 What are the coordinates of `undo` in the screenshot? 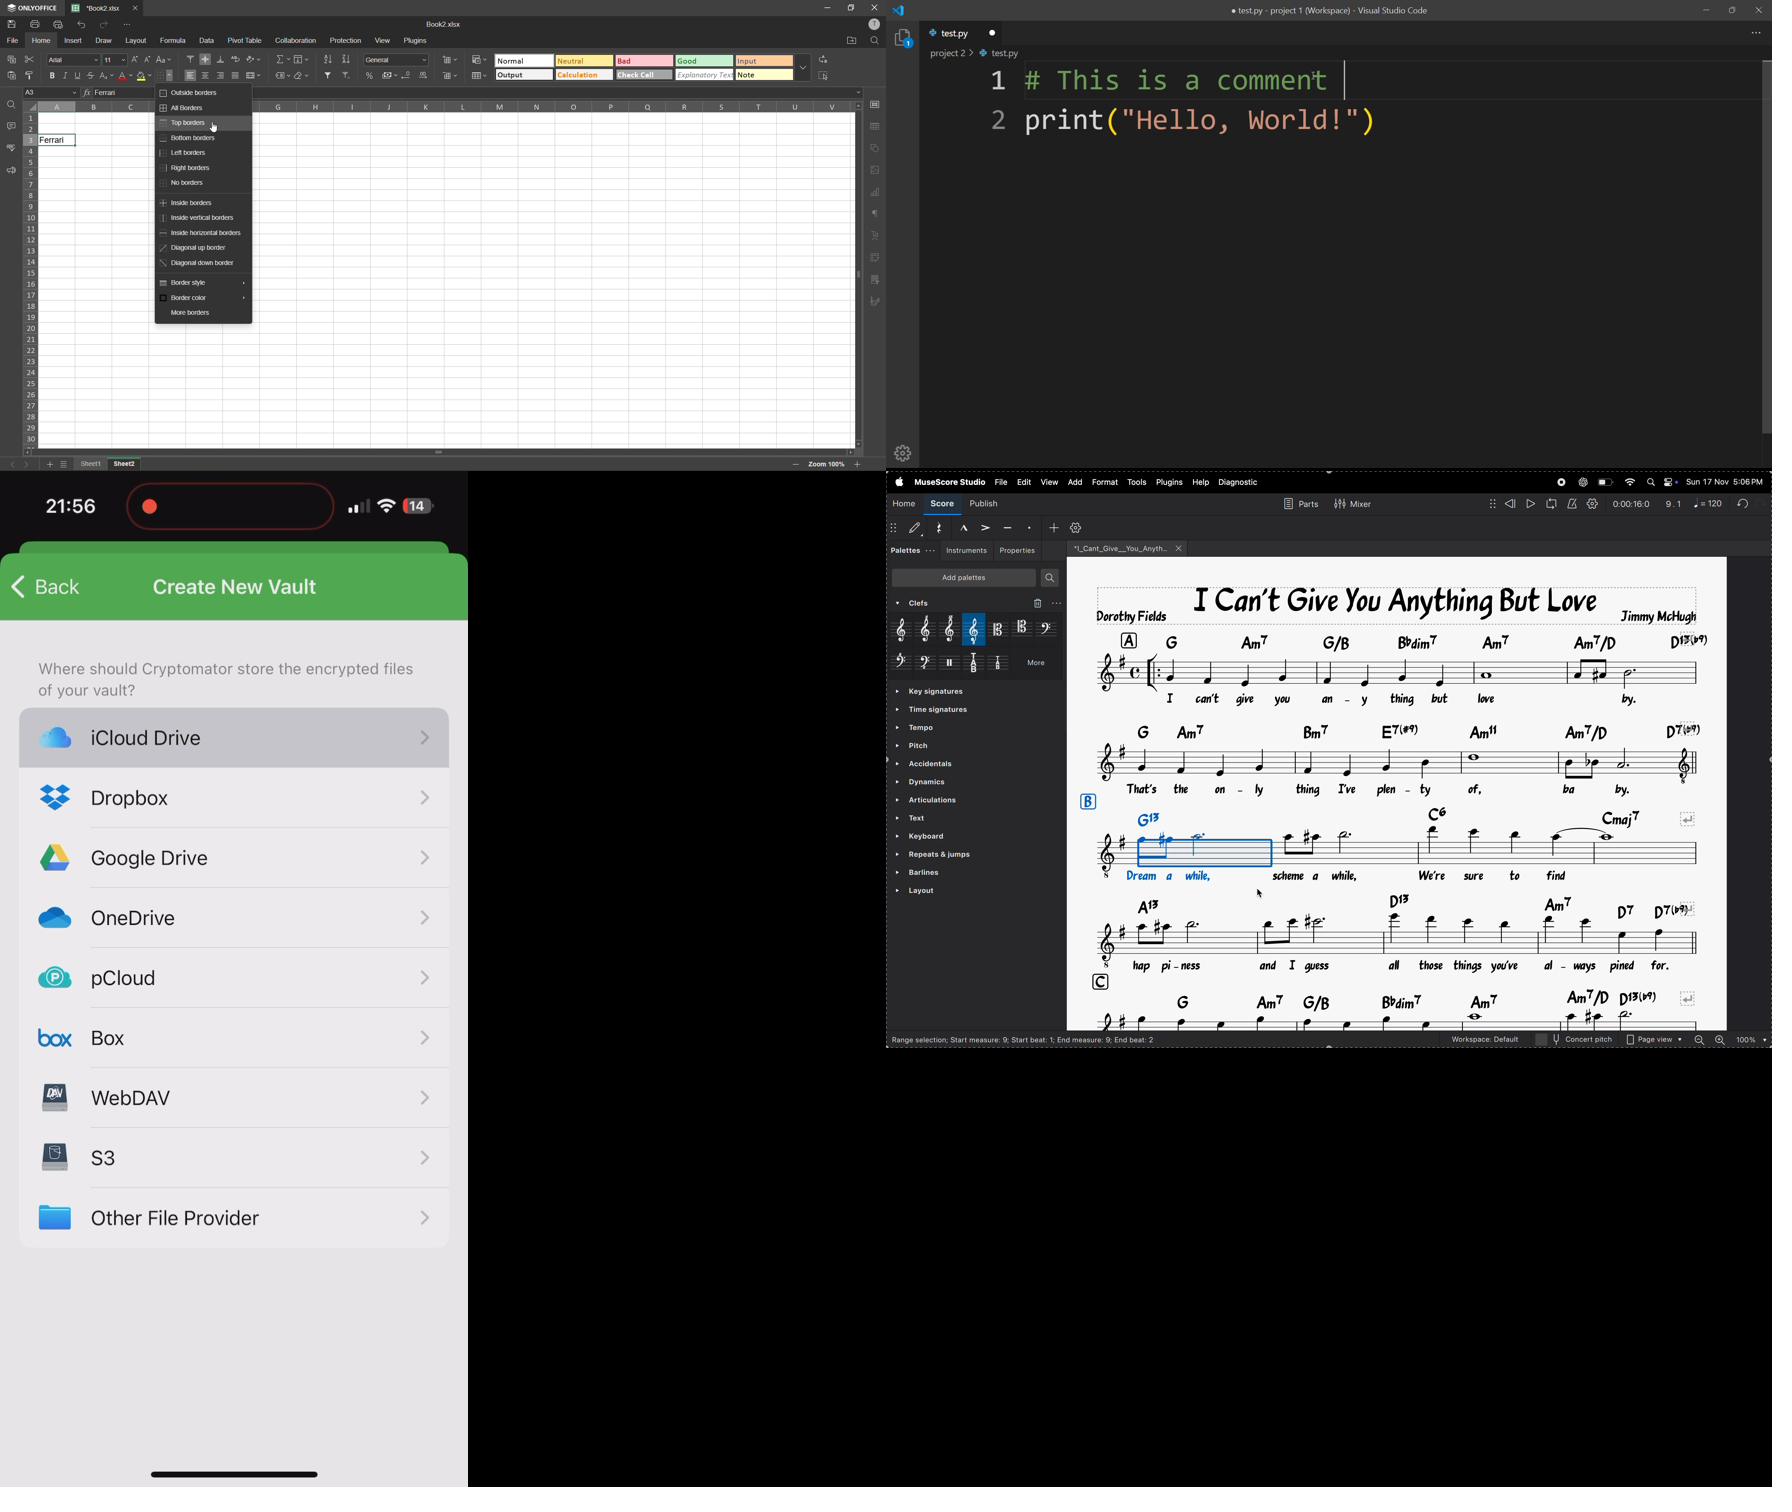 It's located at (82, 25).